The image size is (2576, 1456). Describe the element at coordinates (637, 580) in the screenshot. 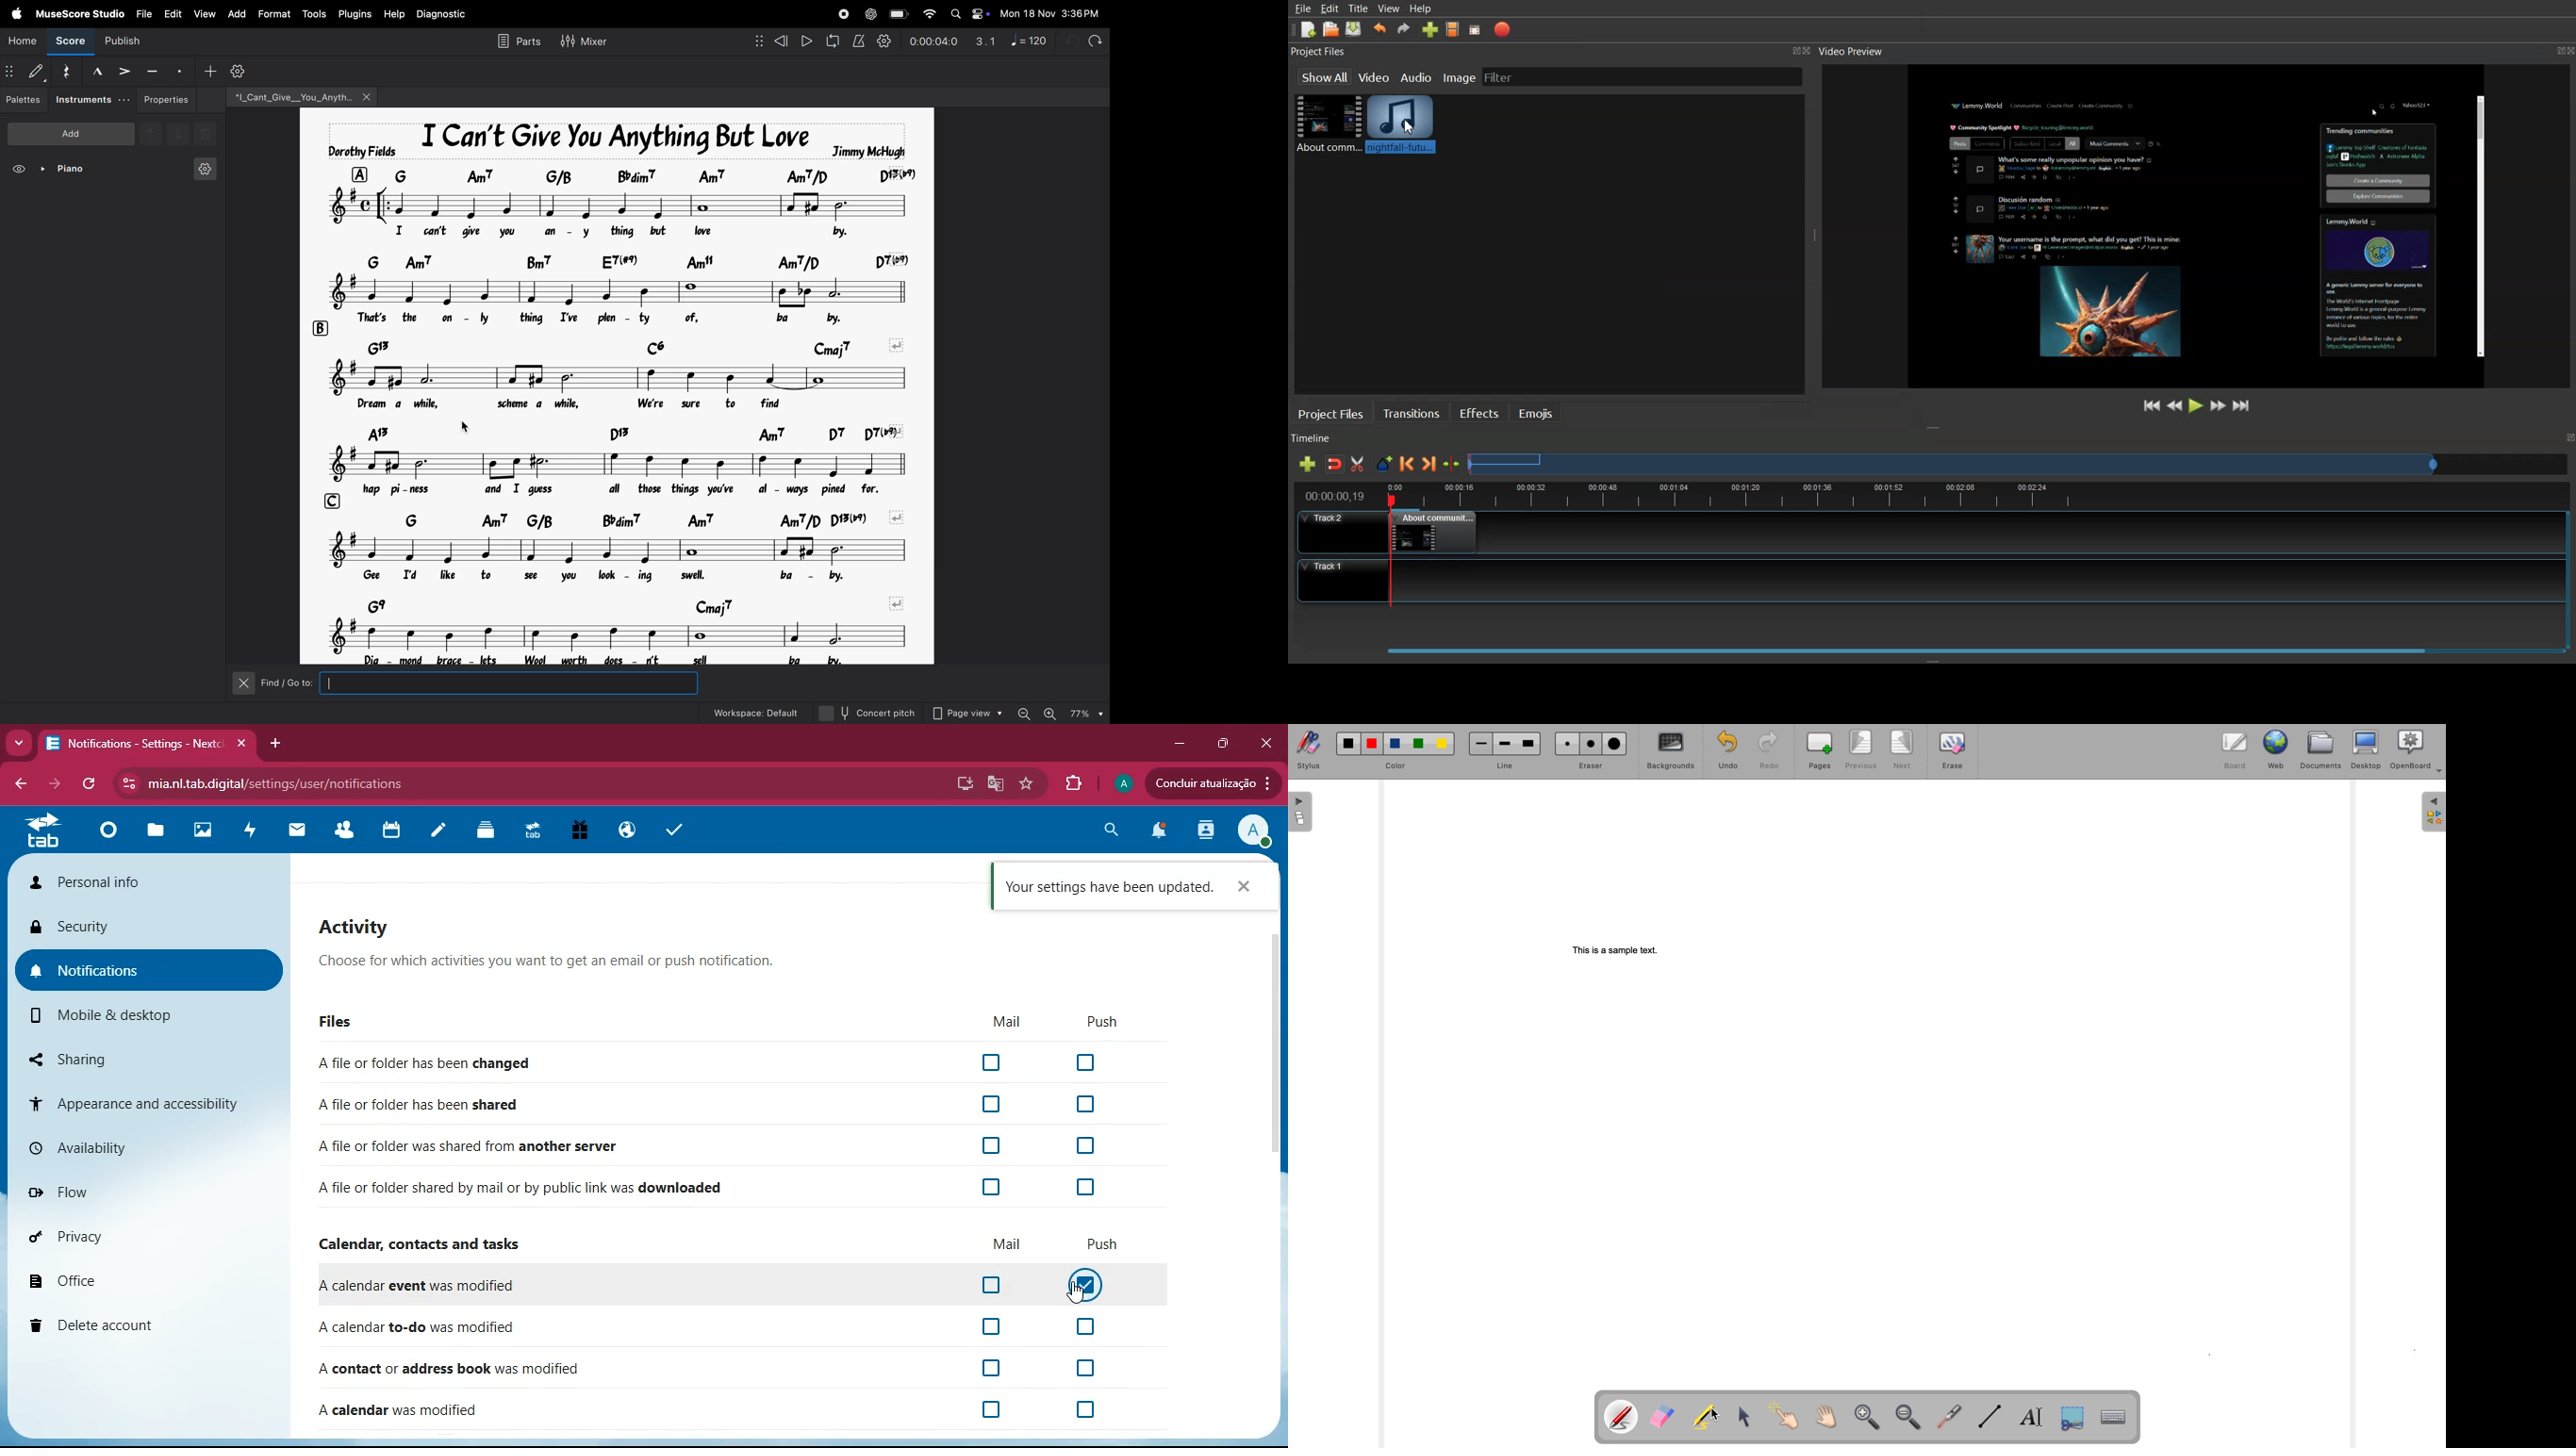

I see `lyrics` at that location.